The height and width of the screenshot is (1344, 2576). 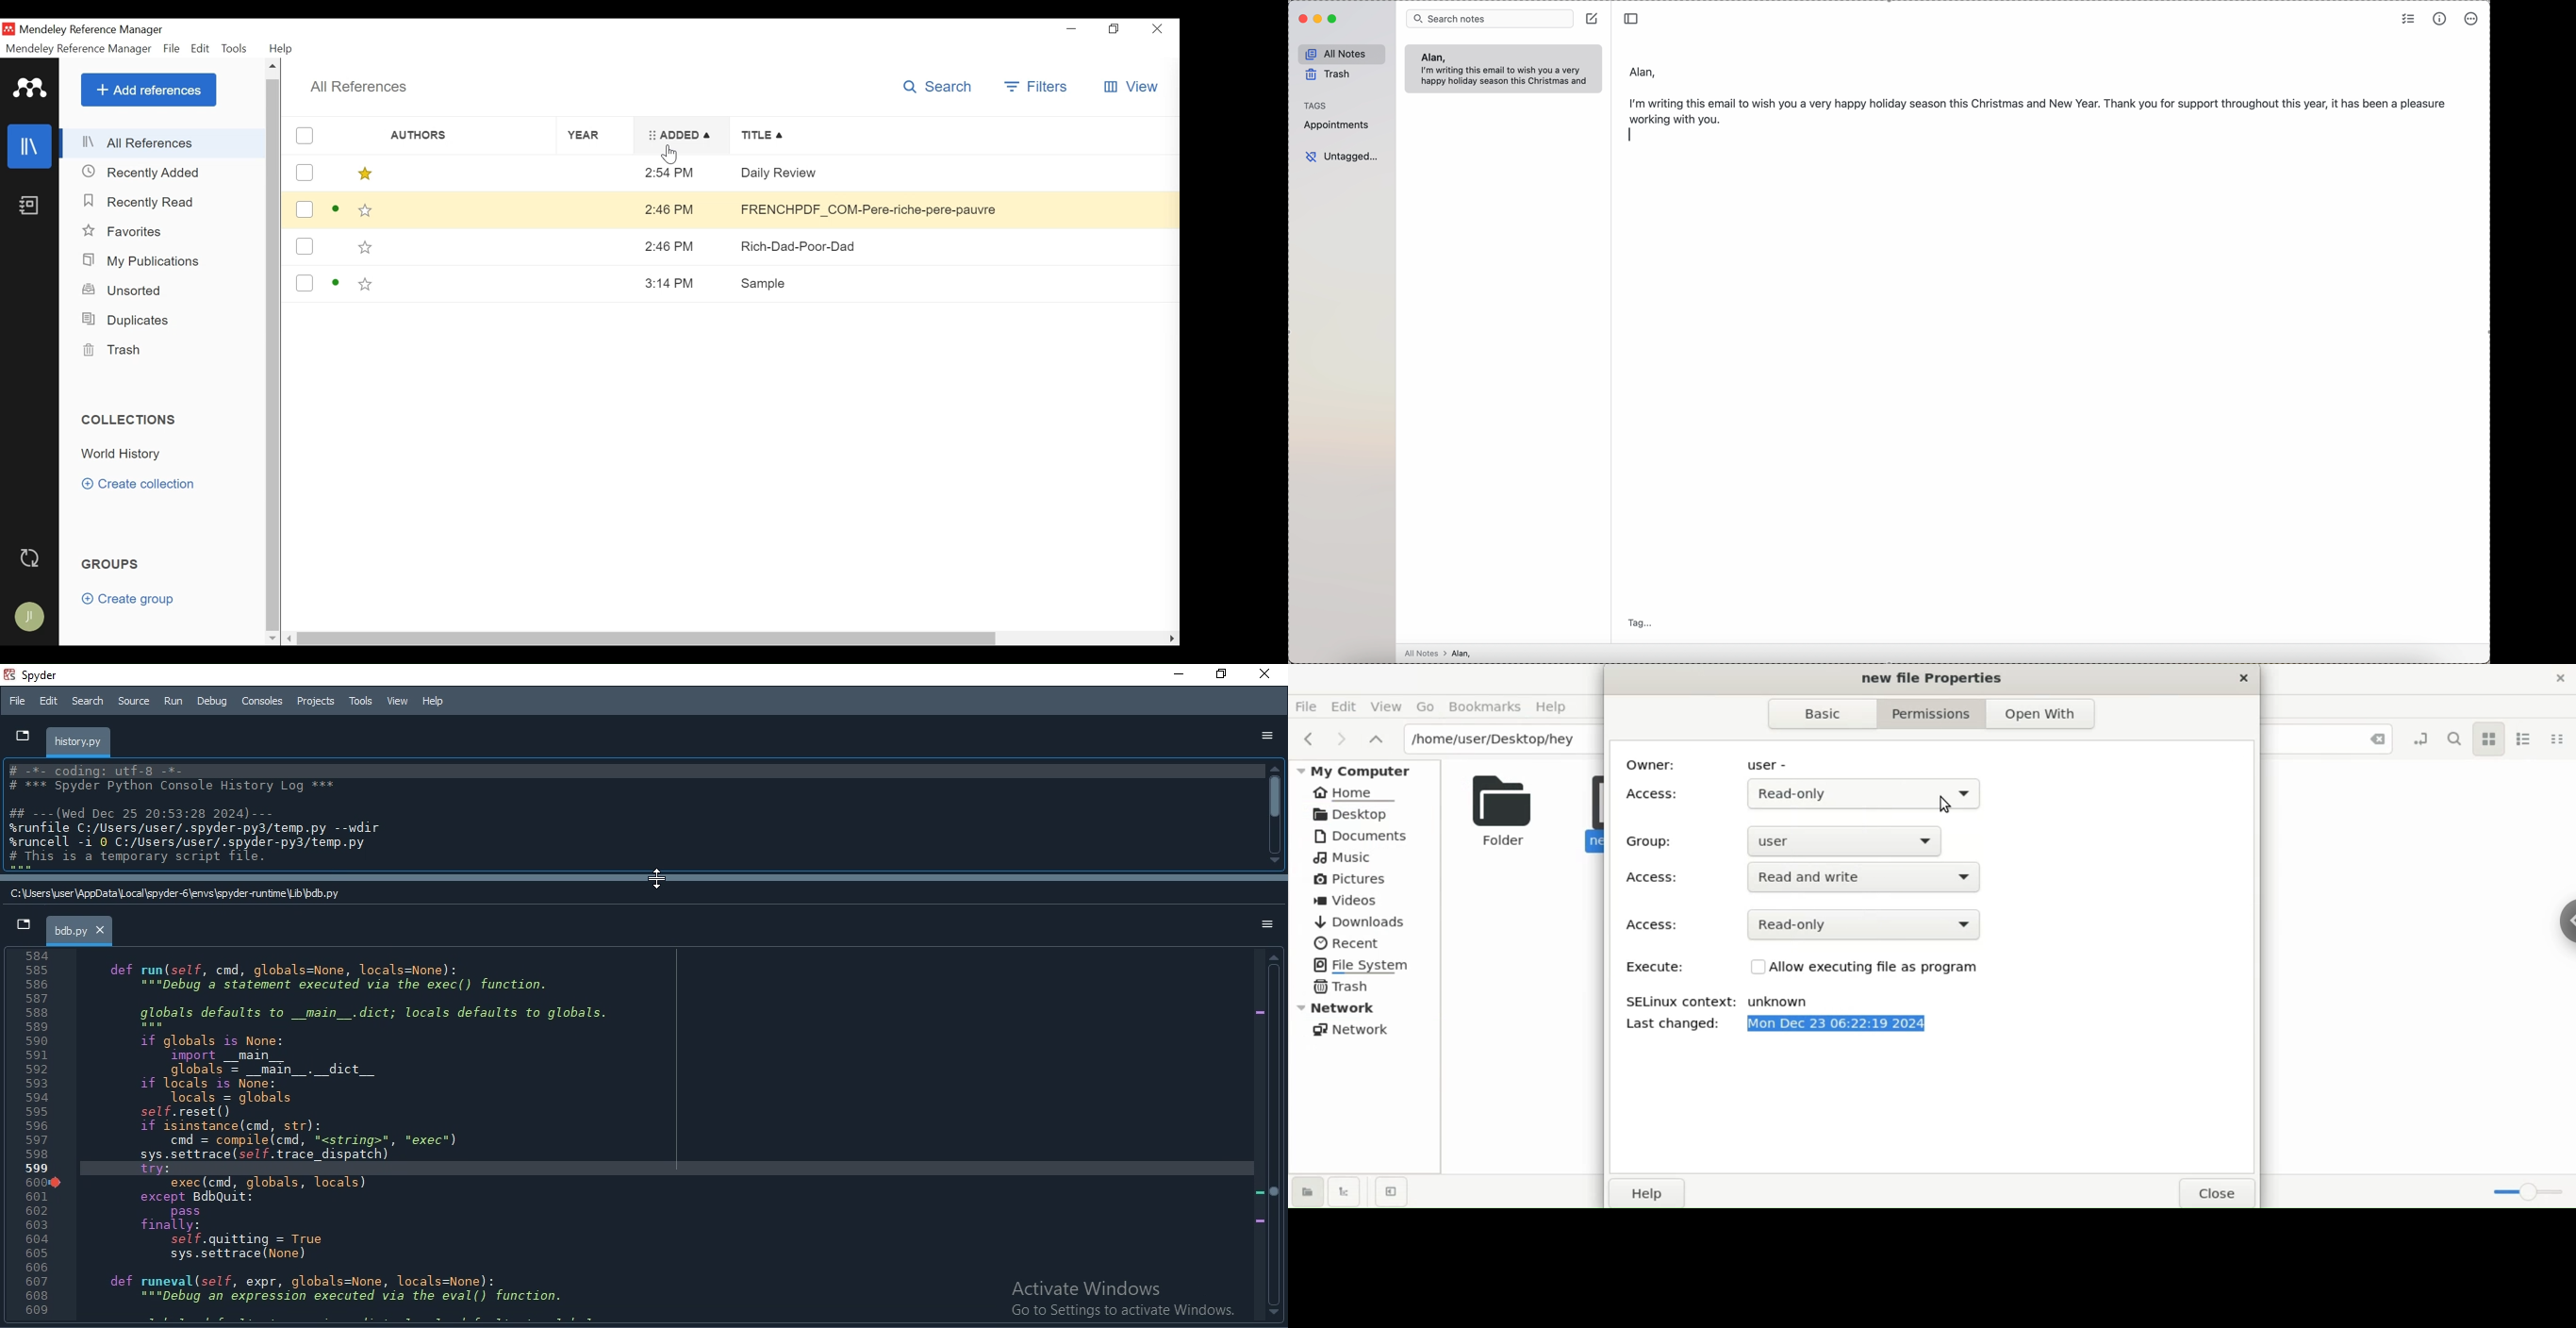 I want to click on Scroll up, so click(x=272, y=68).